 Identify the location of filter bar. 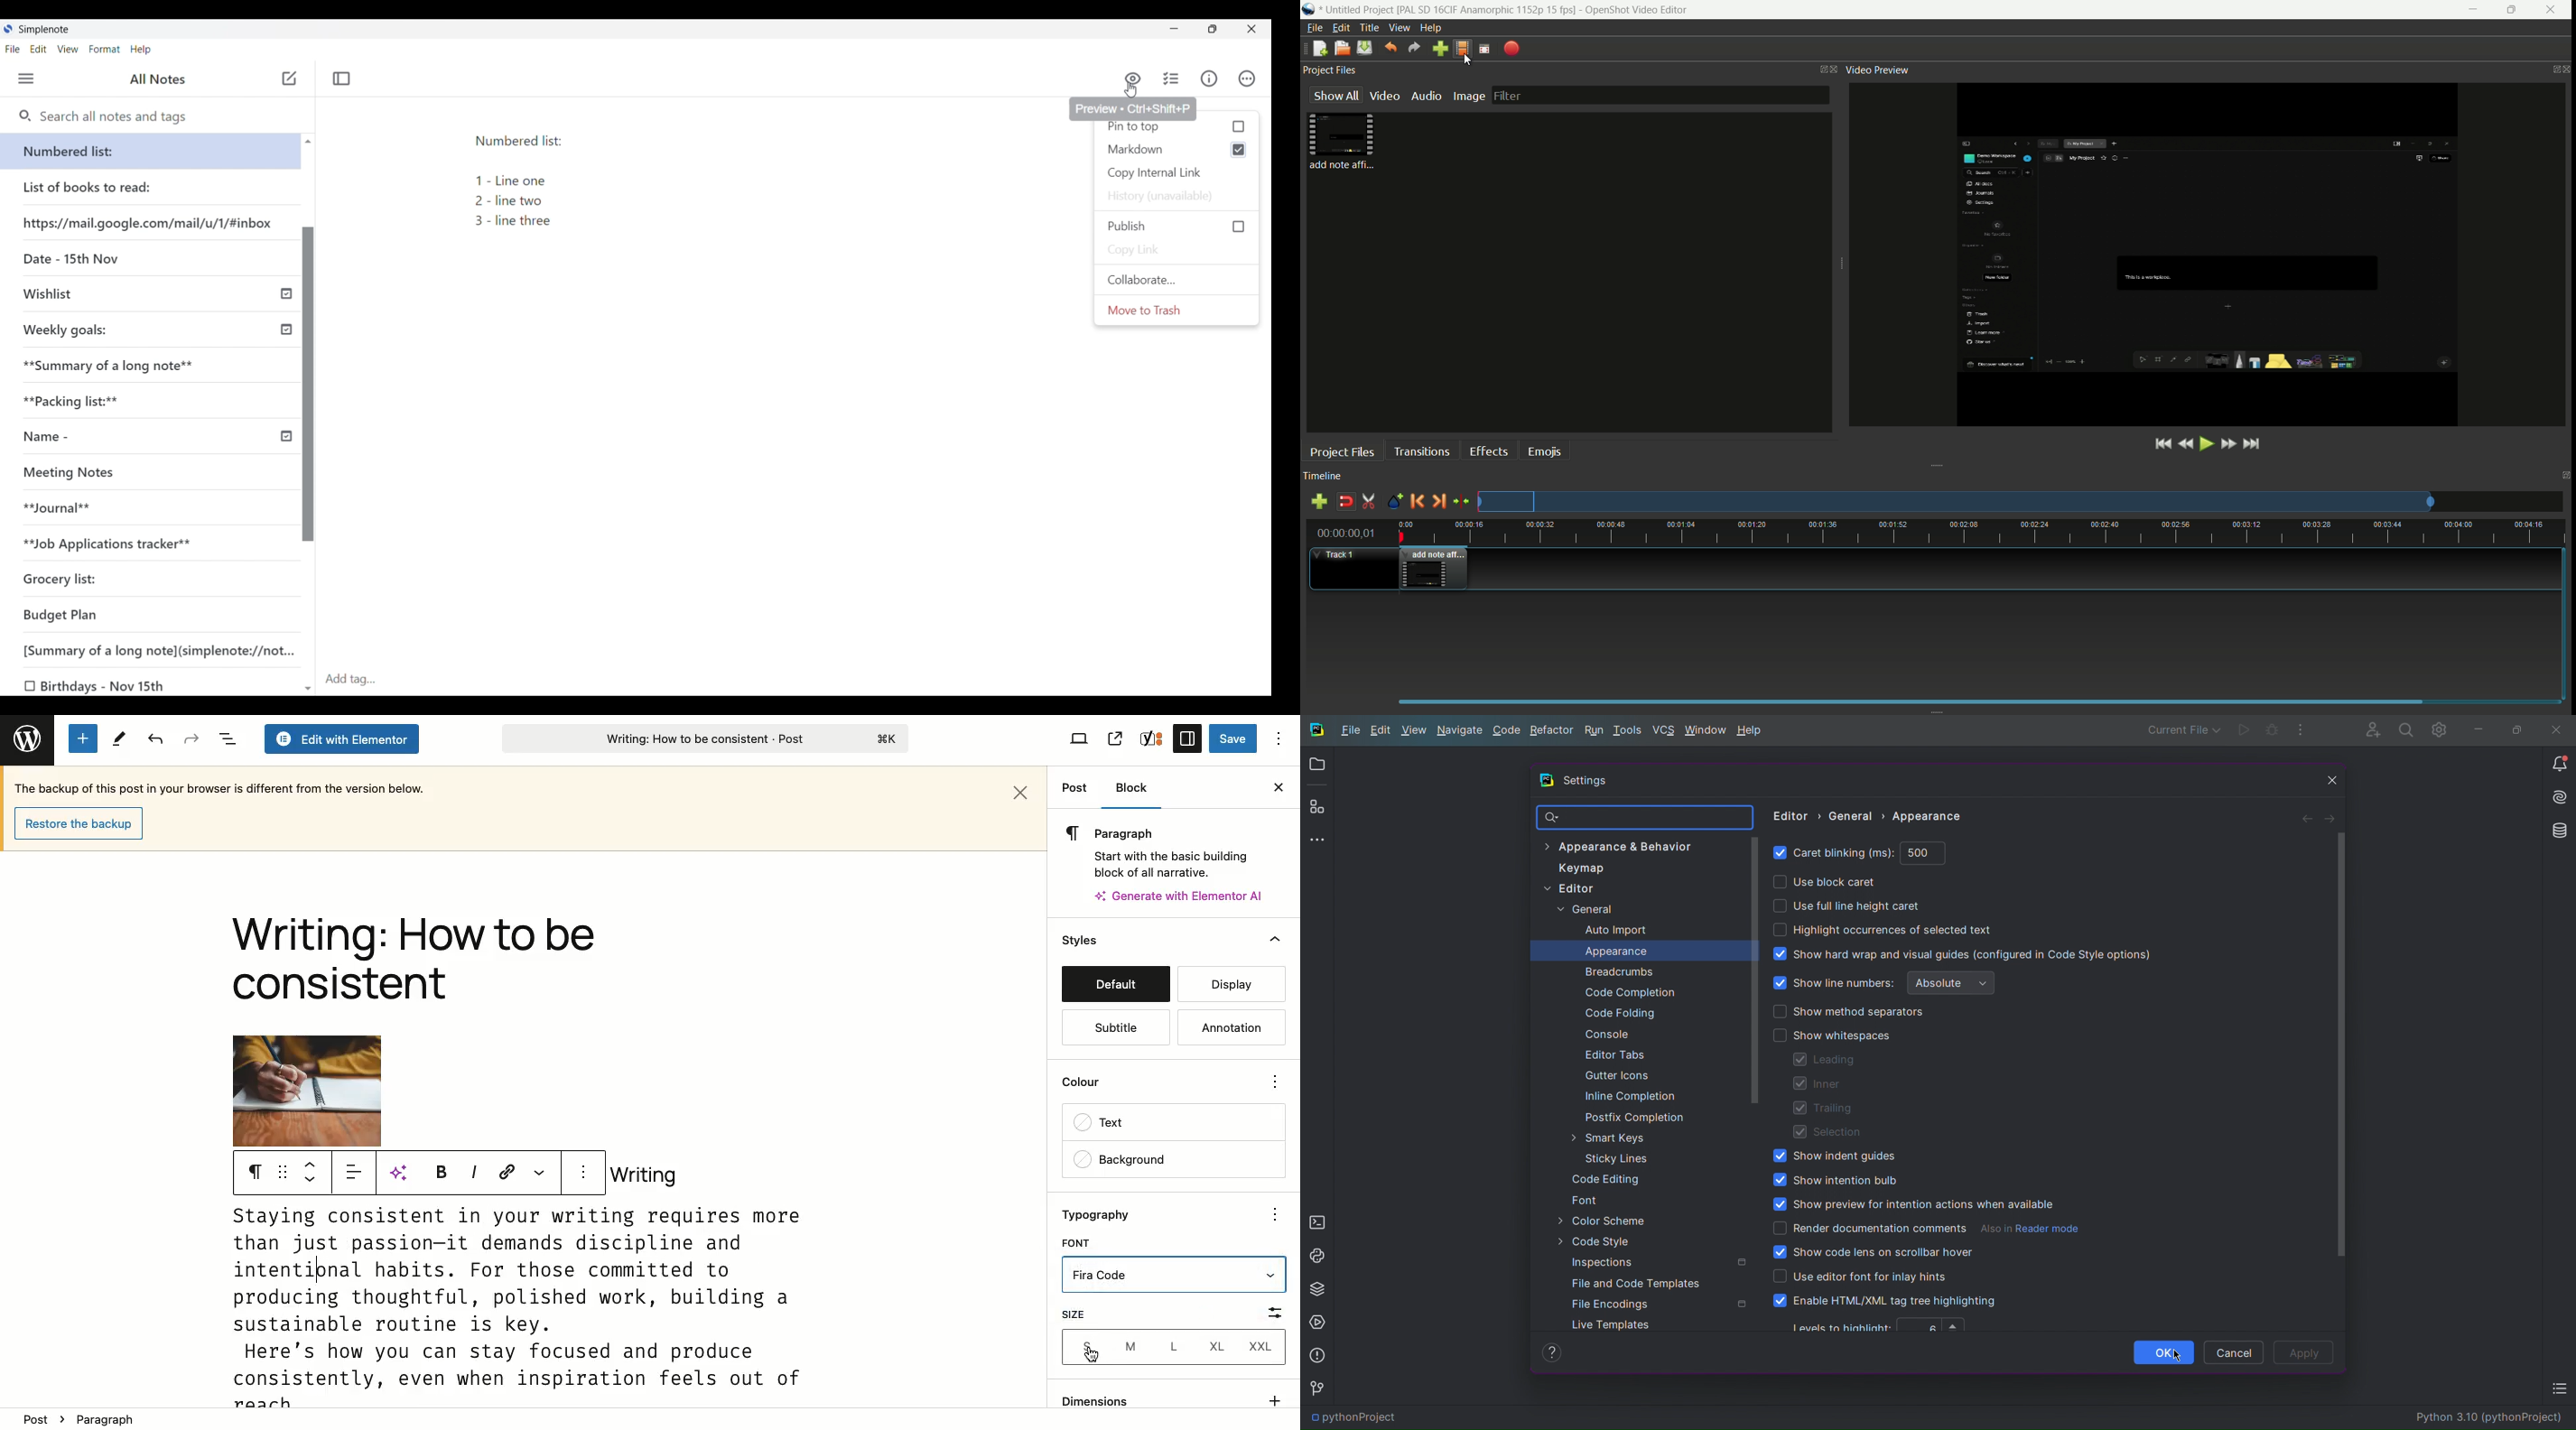
(1660, 94).